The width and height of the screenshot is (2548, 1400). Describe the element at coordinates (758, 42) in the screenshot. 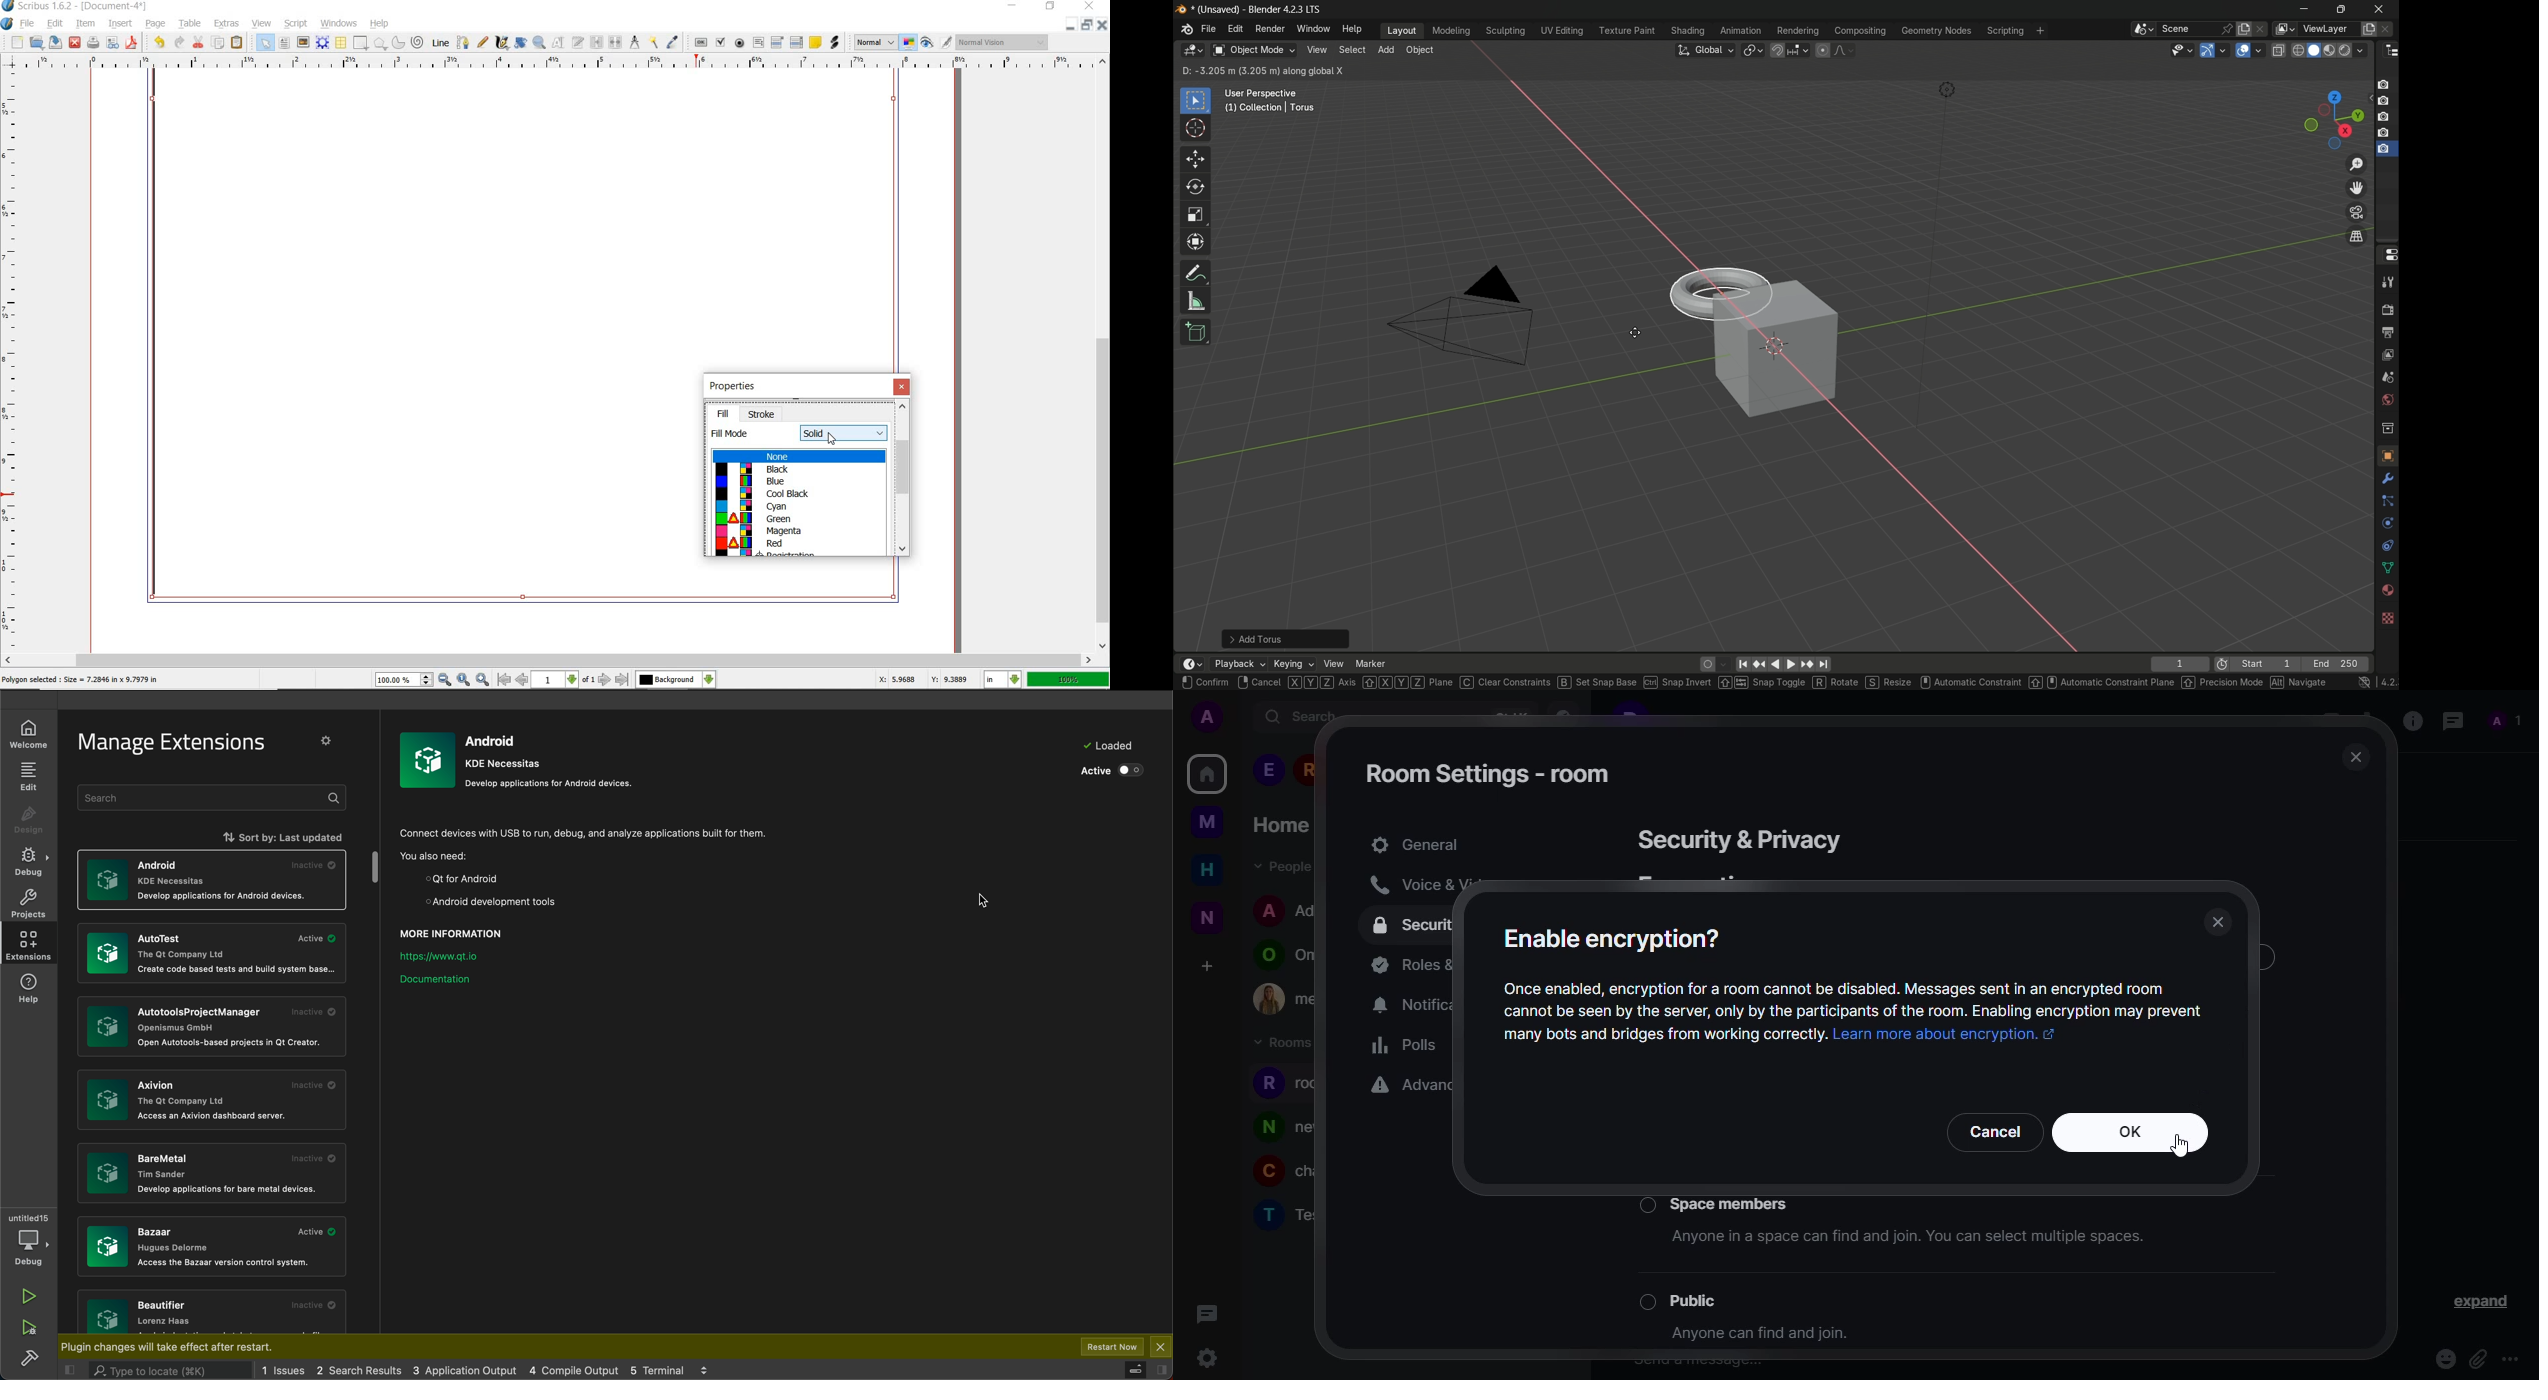

I see `pdf text field` at that location.